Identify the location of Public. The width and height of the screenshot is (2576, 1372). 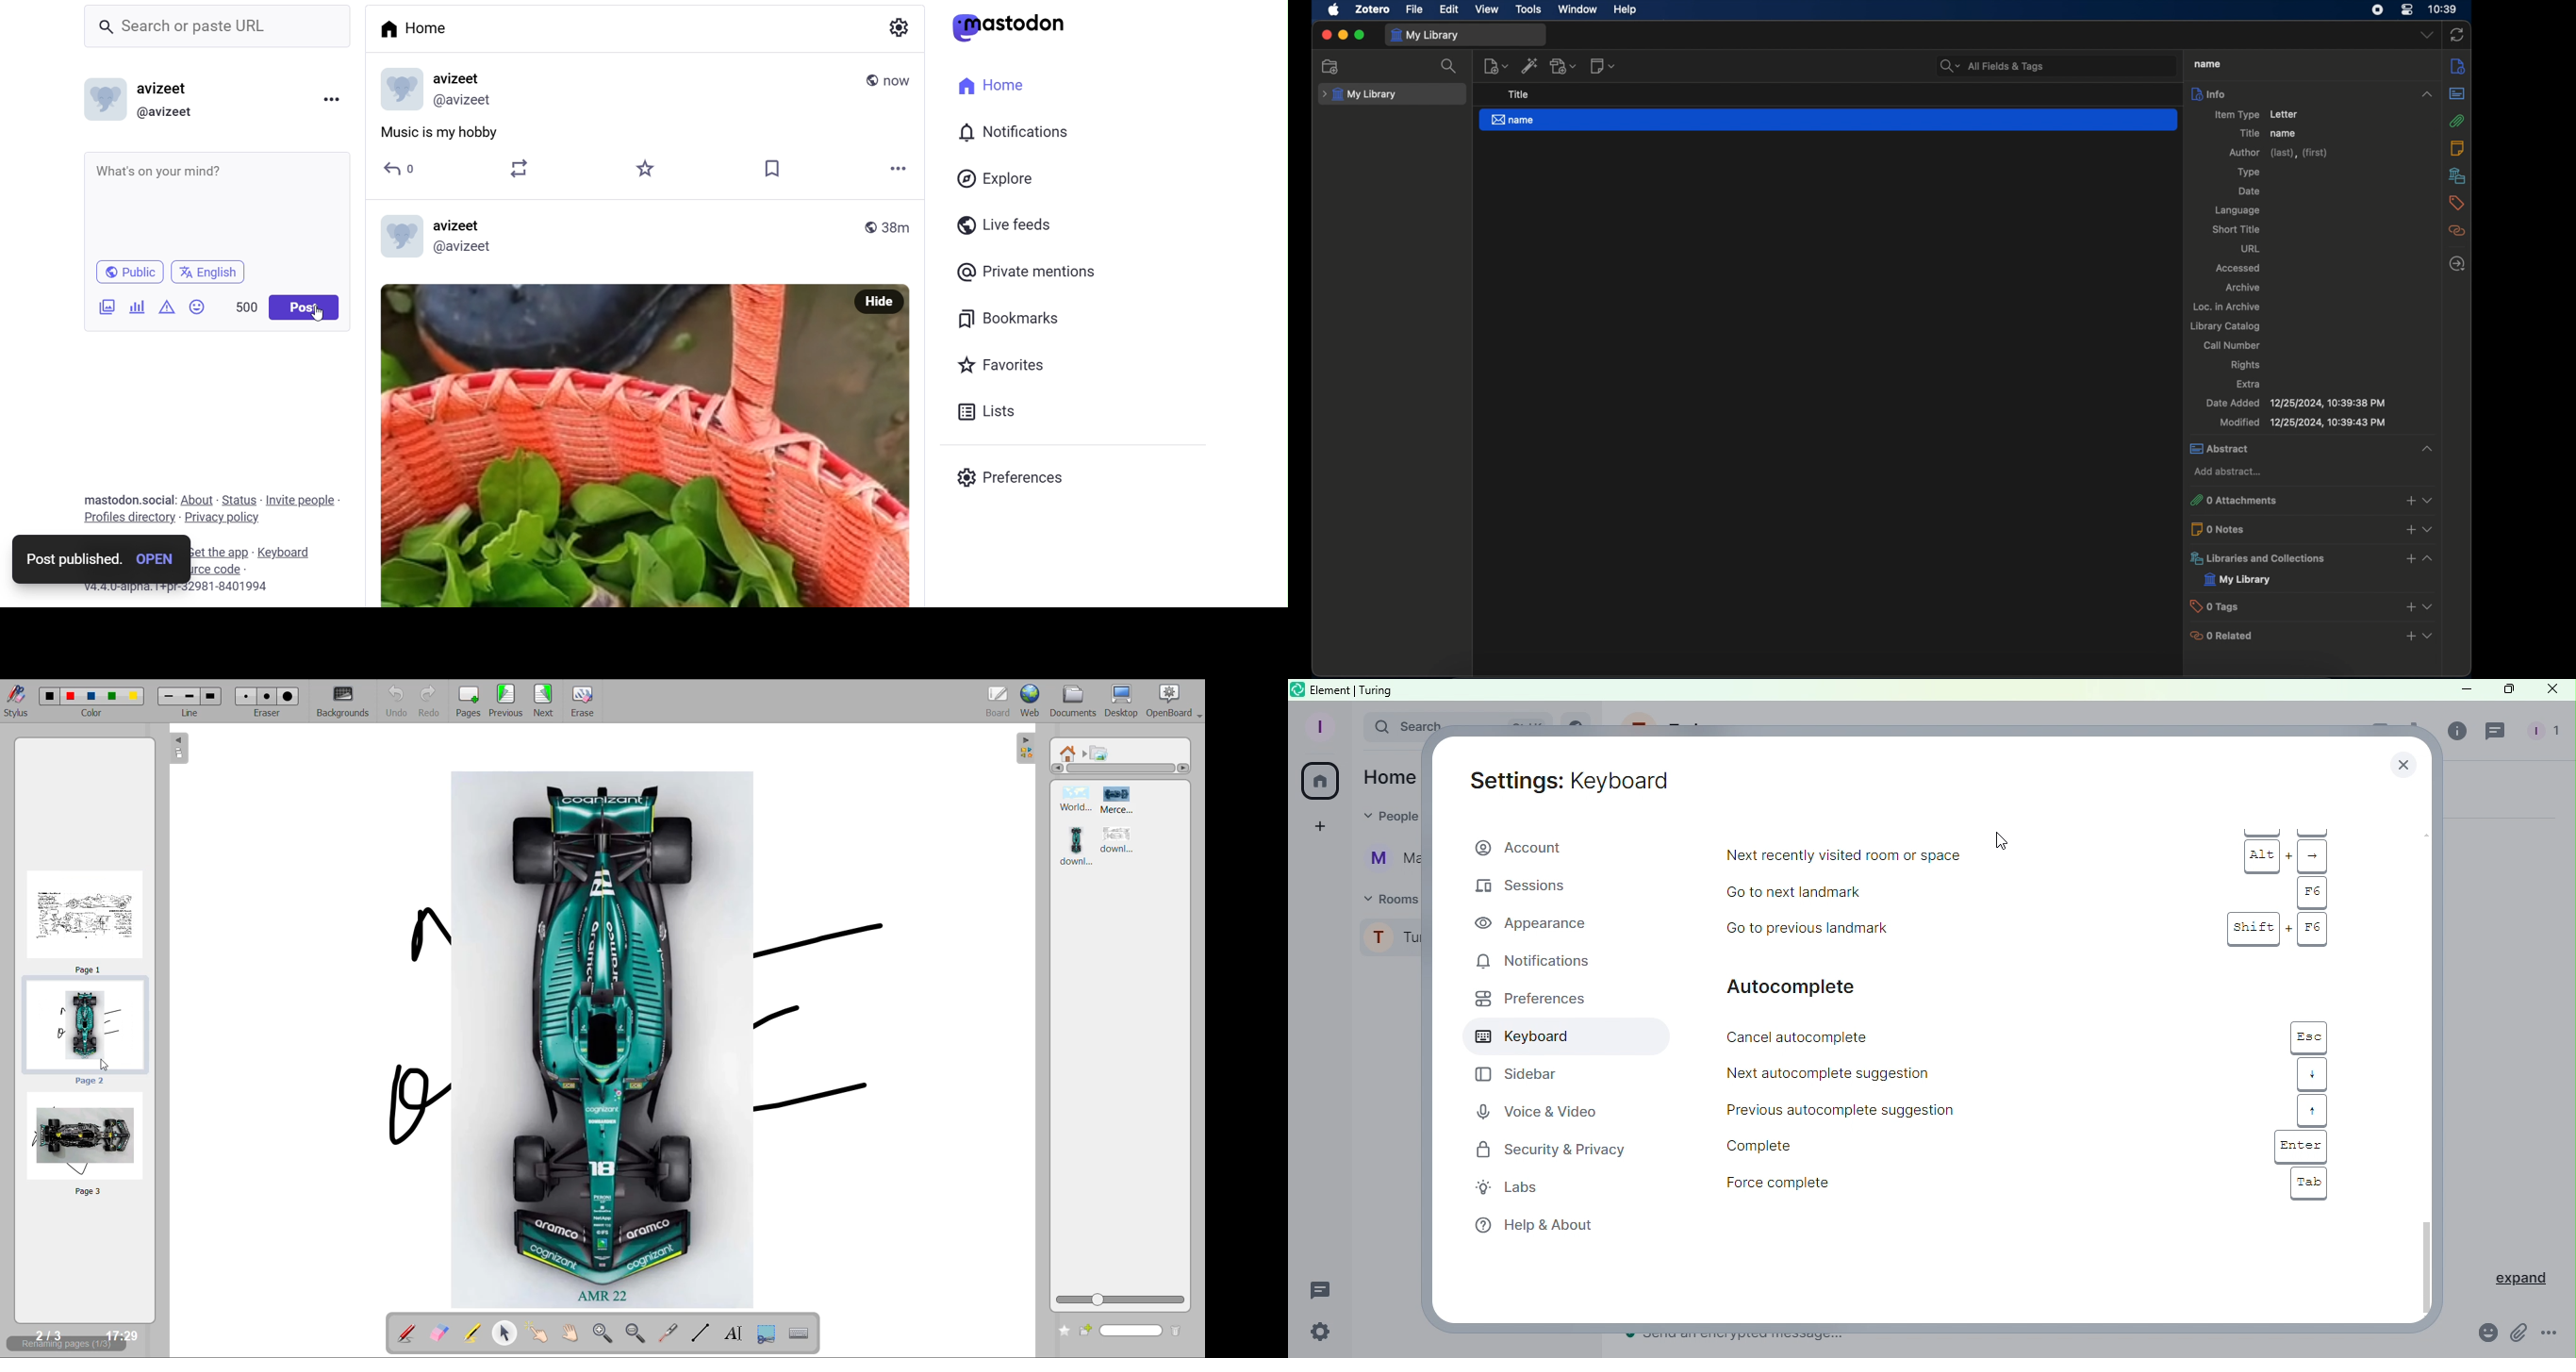
(132, 271).